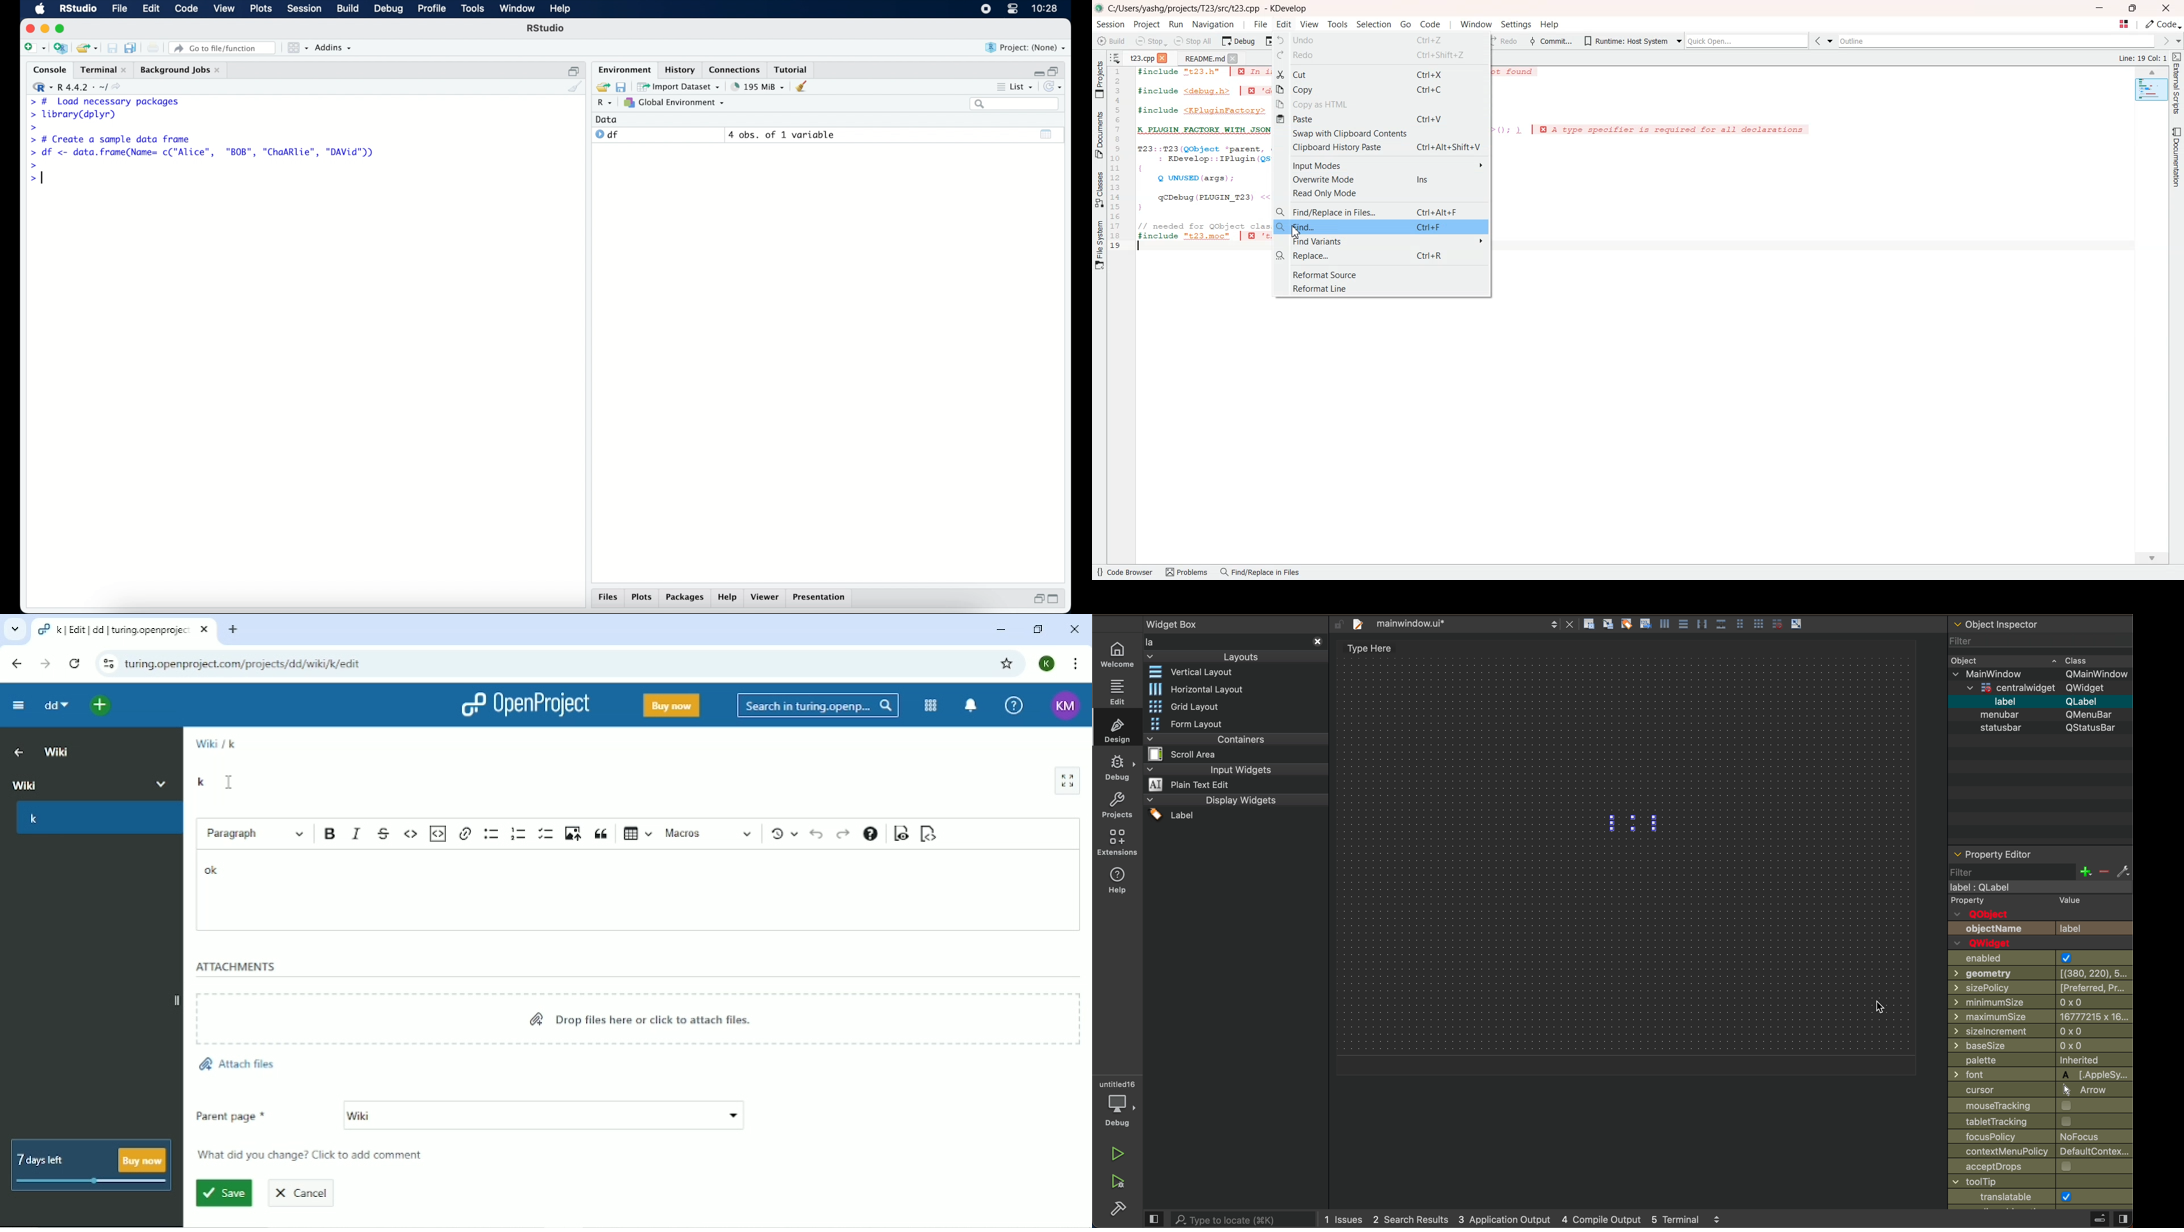  I want to click on C:/Users/yashg/projects/T23/src/t23.cpp - KDevelop, so click(1210, 9).